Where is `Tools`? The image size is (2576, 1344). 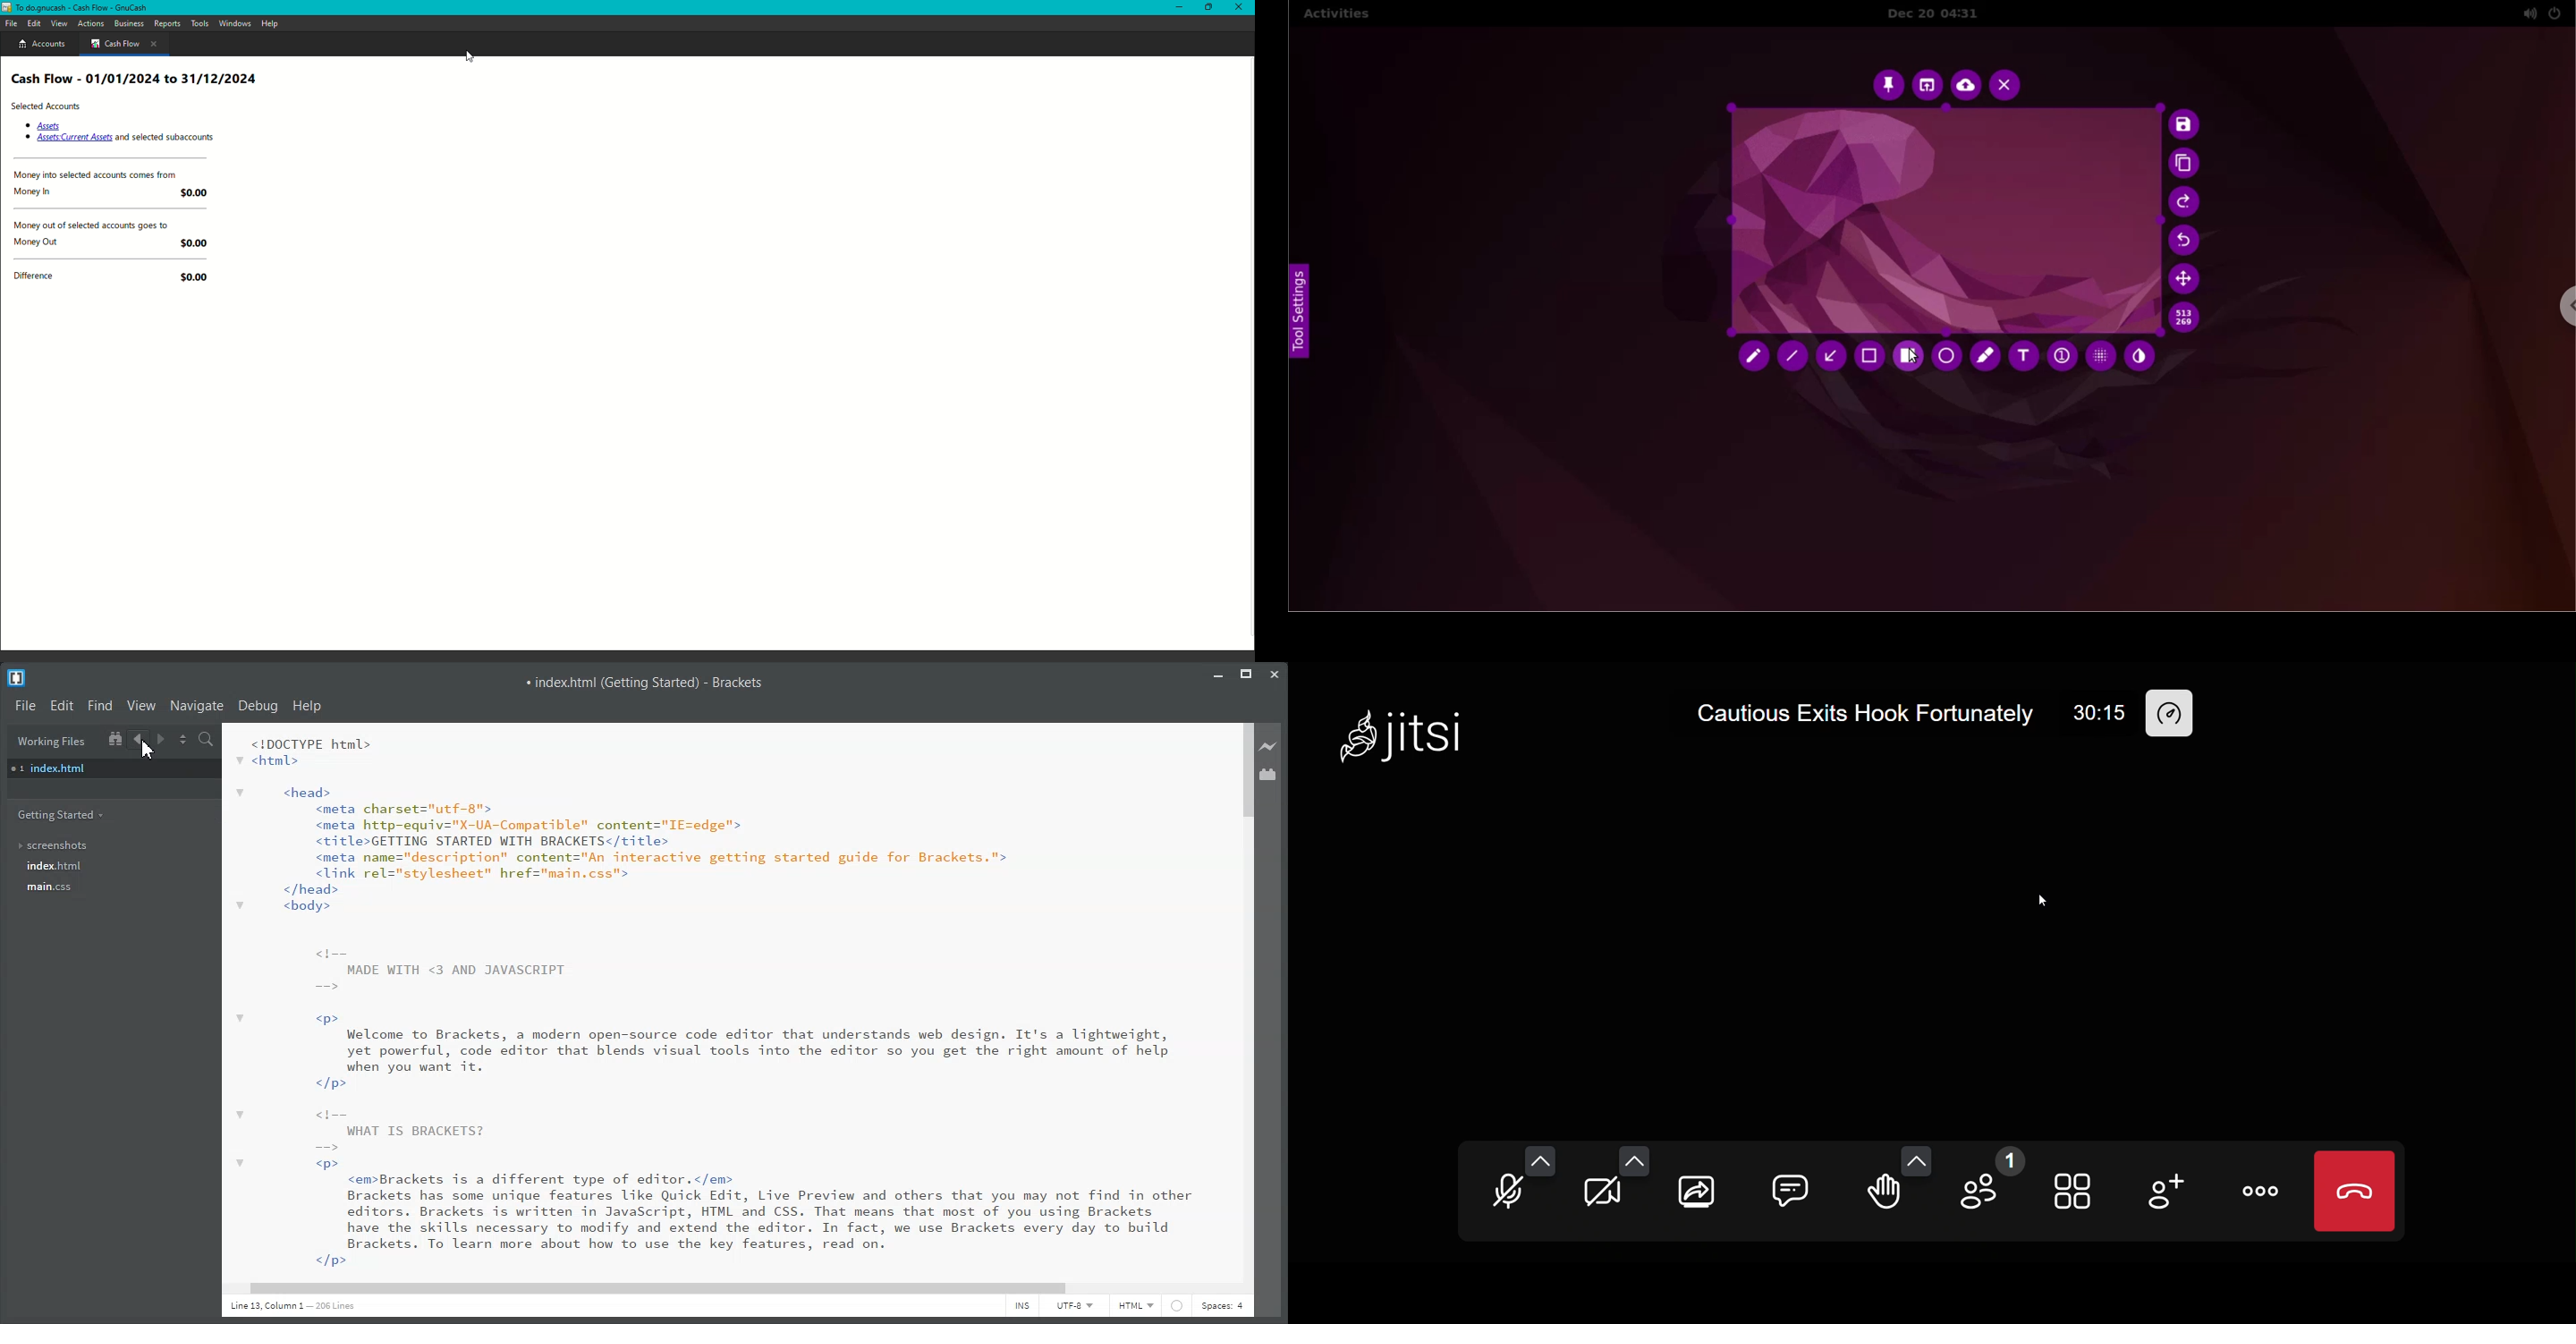
Tools is located at coordinates (201, 22).